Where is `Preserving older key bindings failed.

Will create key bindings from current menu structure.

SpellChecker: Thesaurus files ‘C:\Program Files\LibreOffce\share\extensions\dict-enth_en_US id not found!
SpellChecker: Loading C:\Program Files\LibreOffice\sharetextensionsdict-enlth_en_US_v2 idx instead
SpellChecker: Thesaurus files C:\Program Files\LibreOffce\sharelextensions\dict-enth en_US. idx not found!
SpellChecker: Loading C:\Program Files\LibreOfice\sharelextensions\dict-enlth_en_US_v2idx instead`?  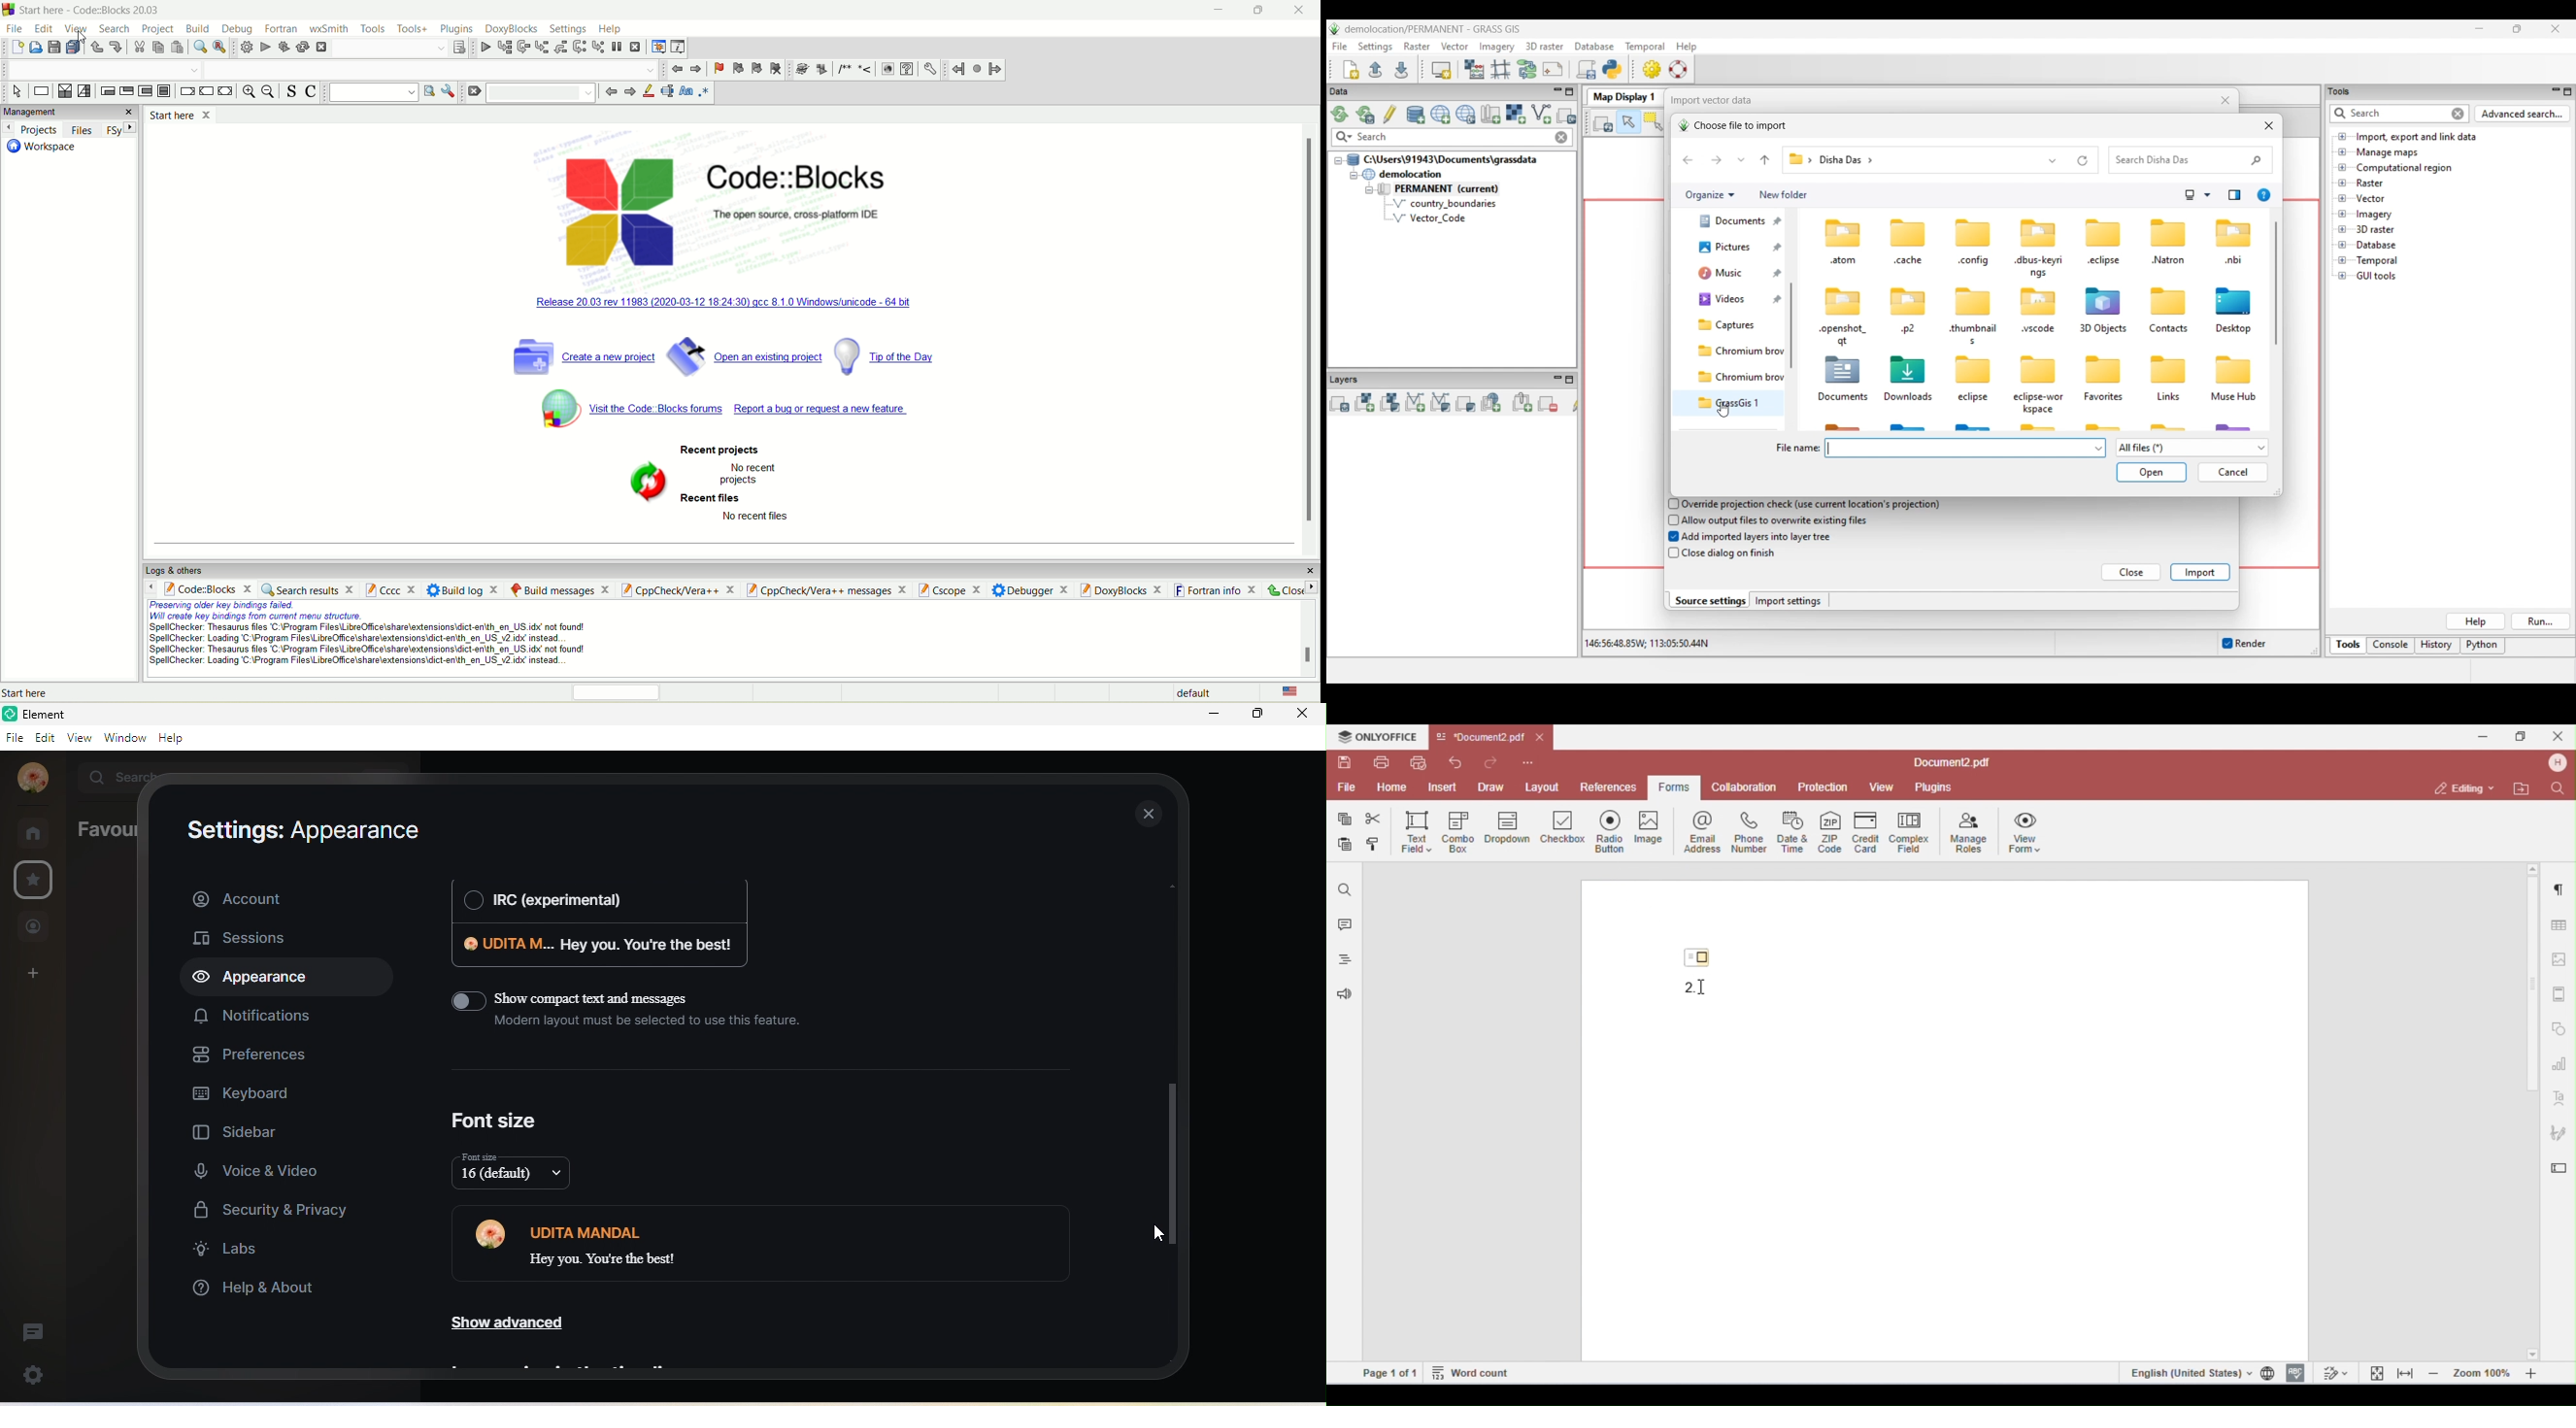
Preserving older key bindings failed.

Will create key bindings from current menu structure.

SpellChecker: Thesaurus files ‘C:\Program Files\LibreOffce\share\extensions\dict-enth_en_US id not found!
SpellChecker: Loading C:\Program Files\LibreOffice\sharetextensionsdict-enlth_en_US_v2 idx instead
SpellChecker: Thesaurus files C:\Program Files\LibreOffce\sharelextensions\dict-enth en_US. idx not found!
SpellChecker: Loading C:\Program Files\LibreOfice\sharelextensions\dict-enlth_en_US_v2idx instead is located at coordinates (360, 637).